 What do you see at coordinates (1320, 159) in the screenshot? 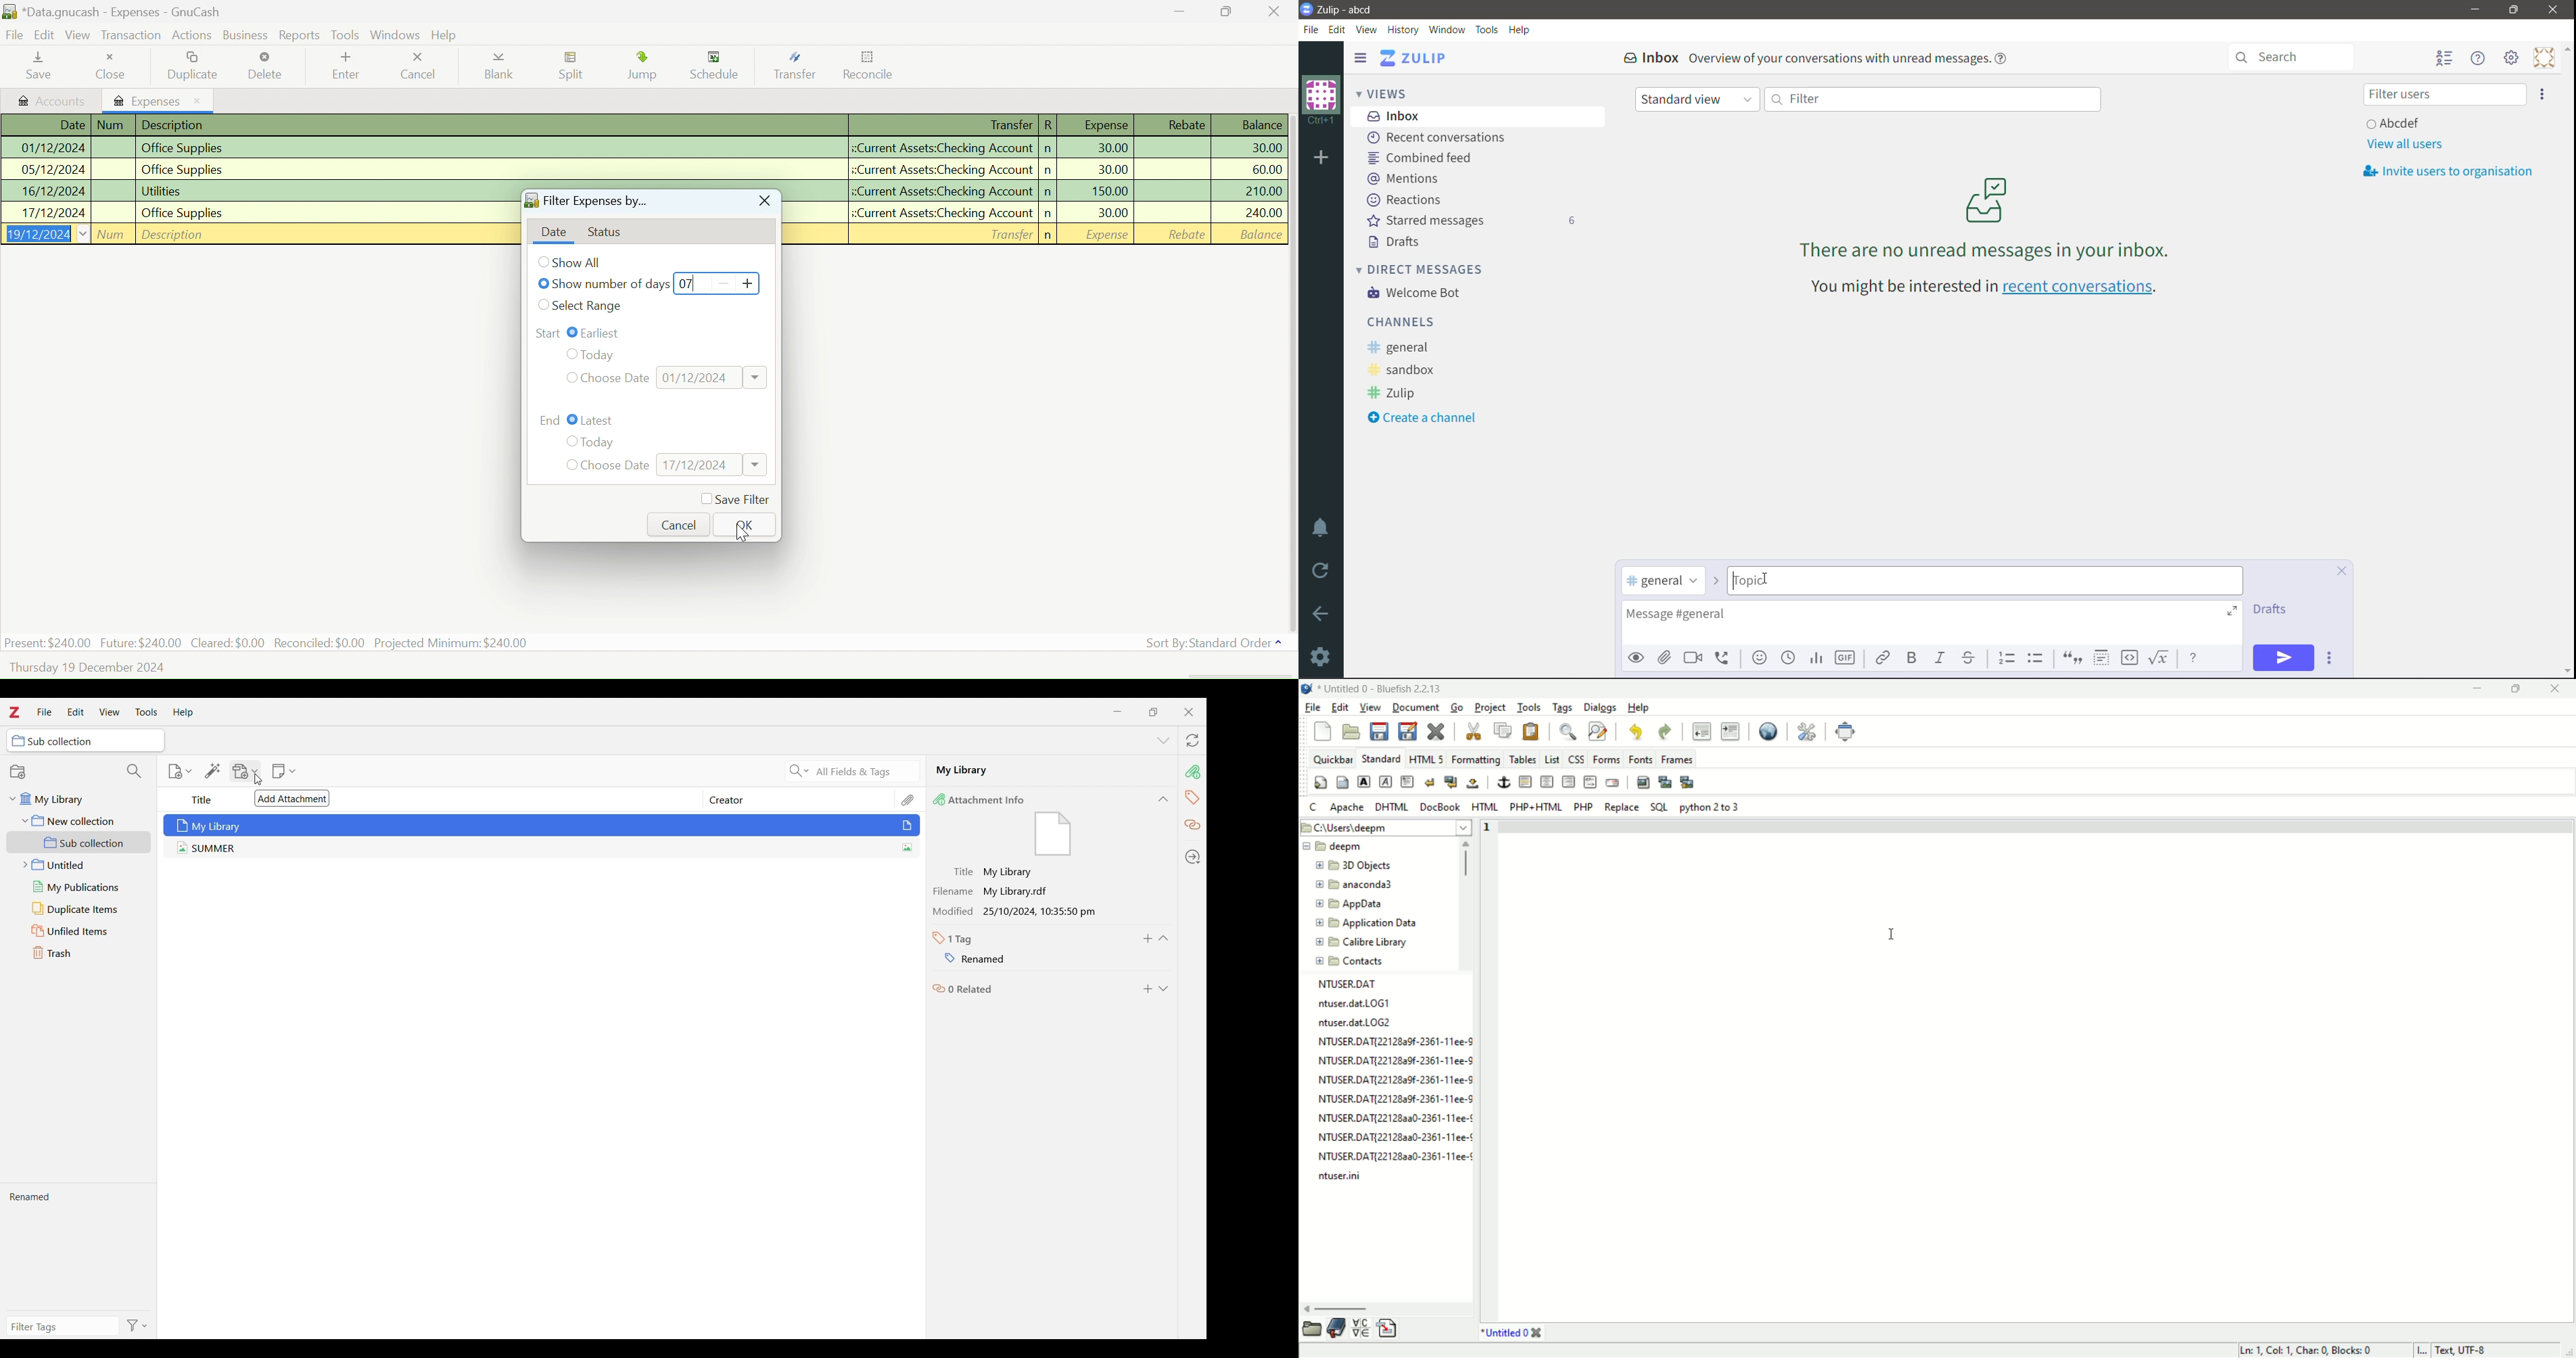
I see `Add organization` at bounding box center [1320, 159].